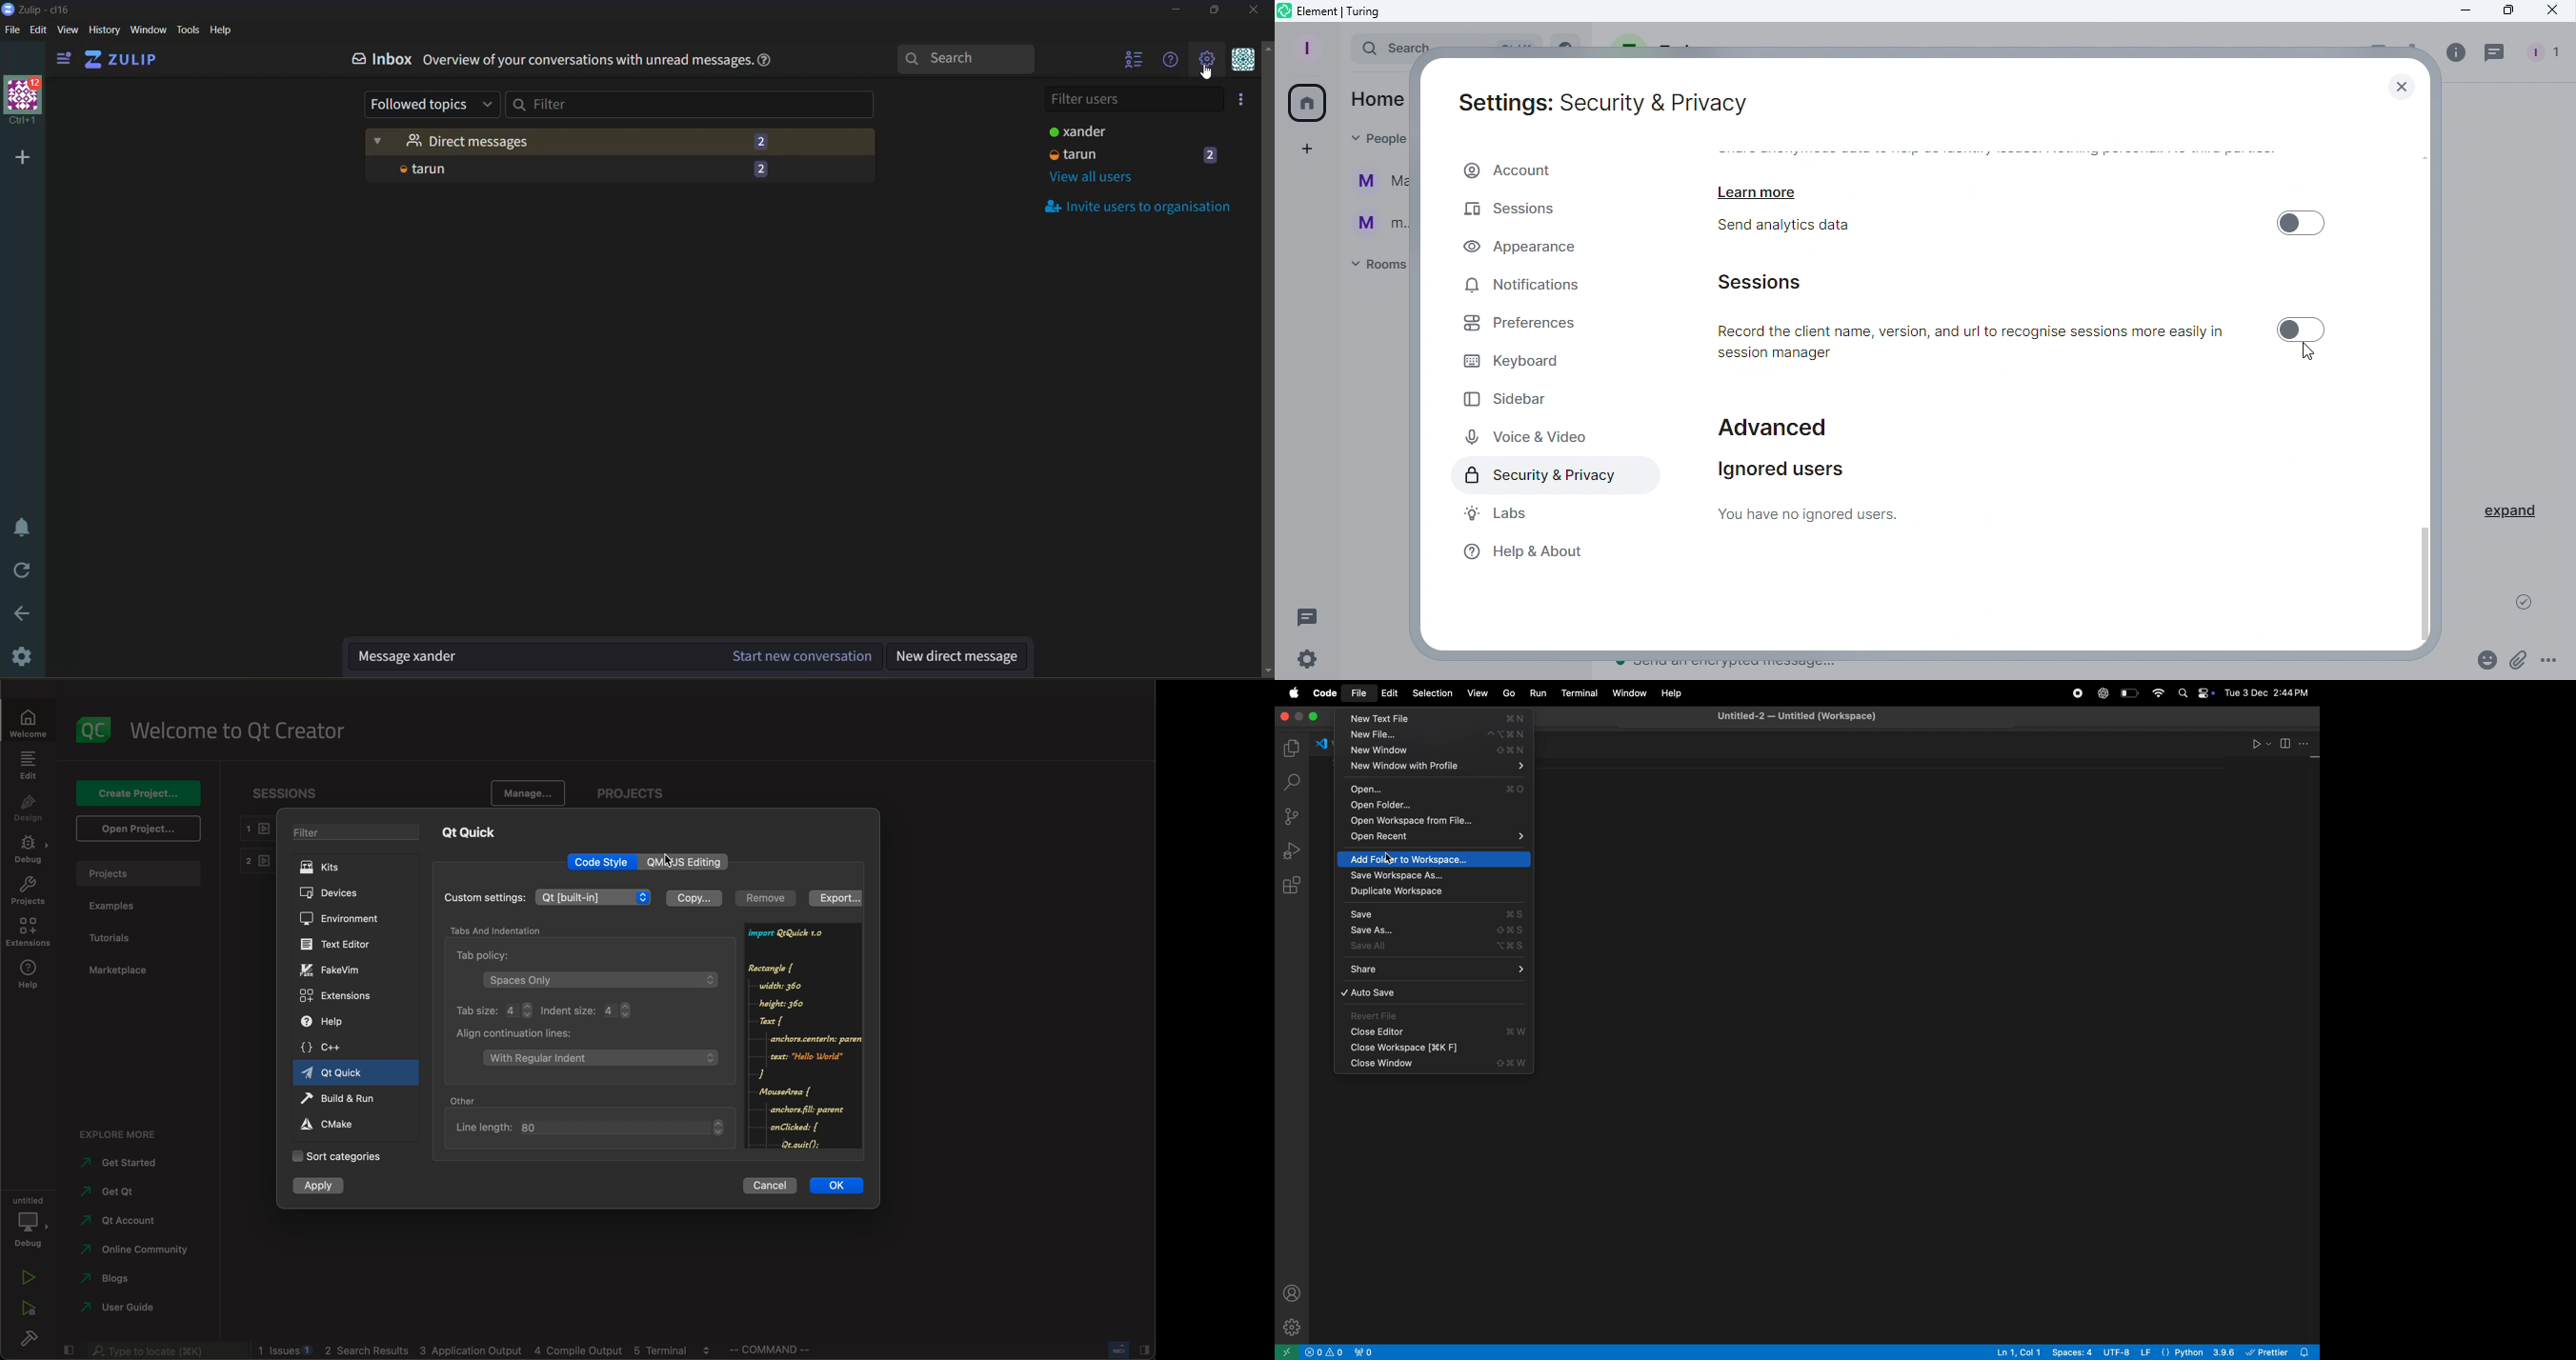  Describe the element at coordinates (1379, 50) in the screenshot. I see `Search` at that location.